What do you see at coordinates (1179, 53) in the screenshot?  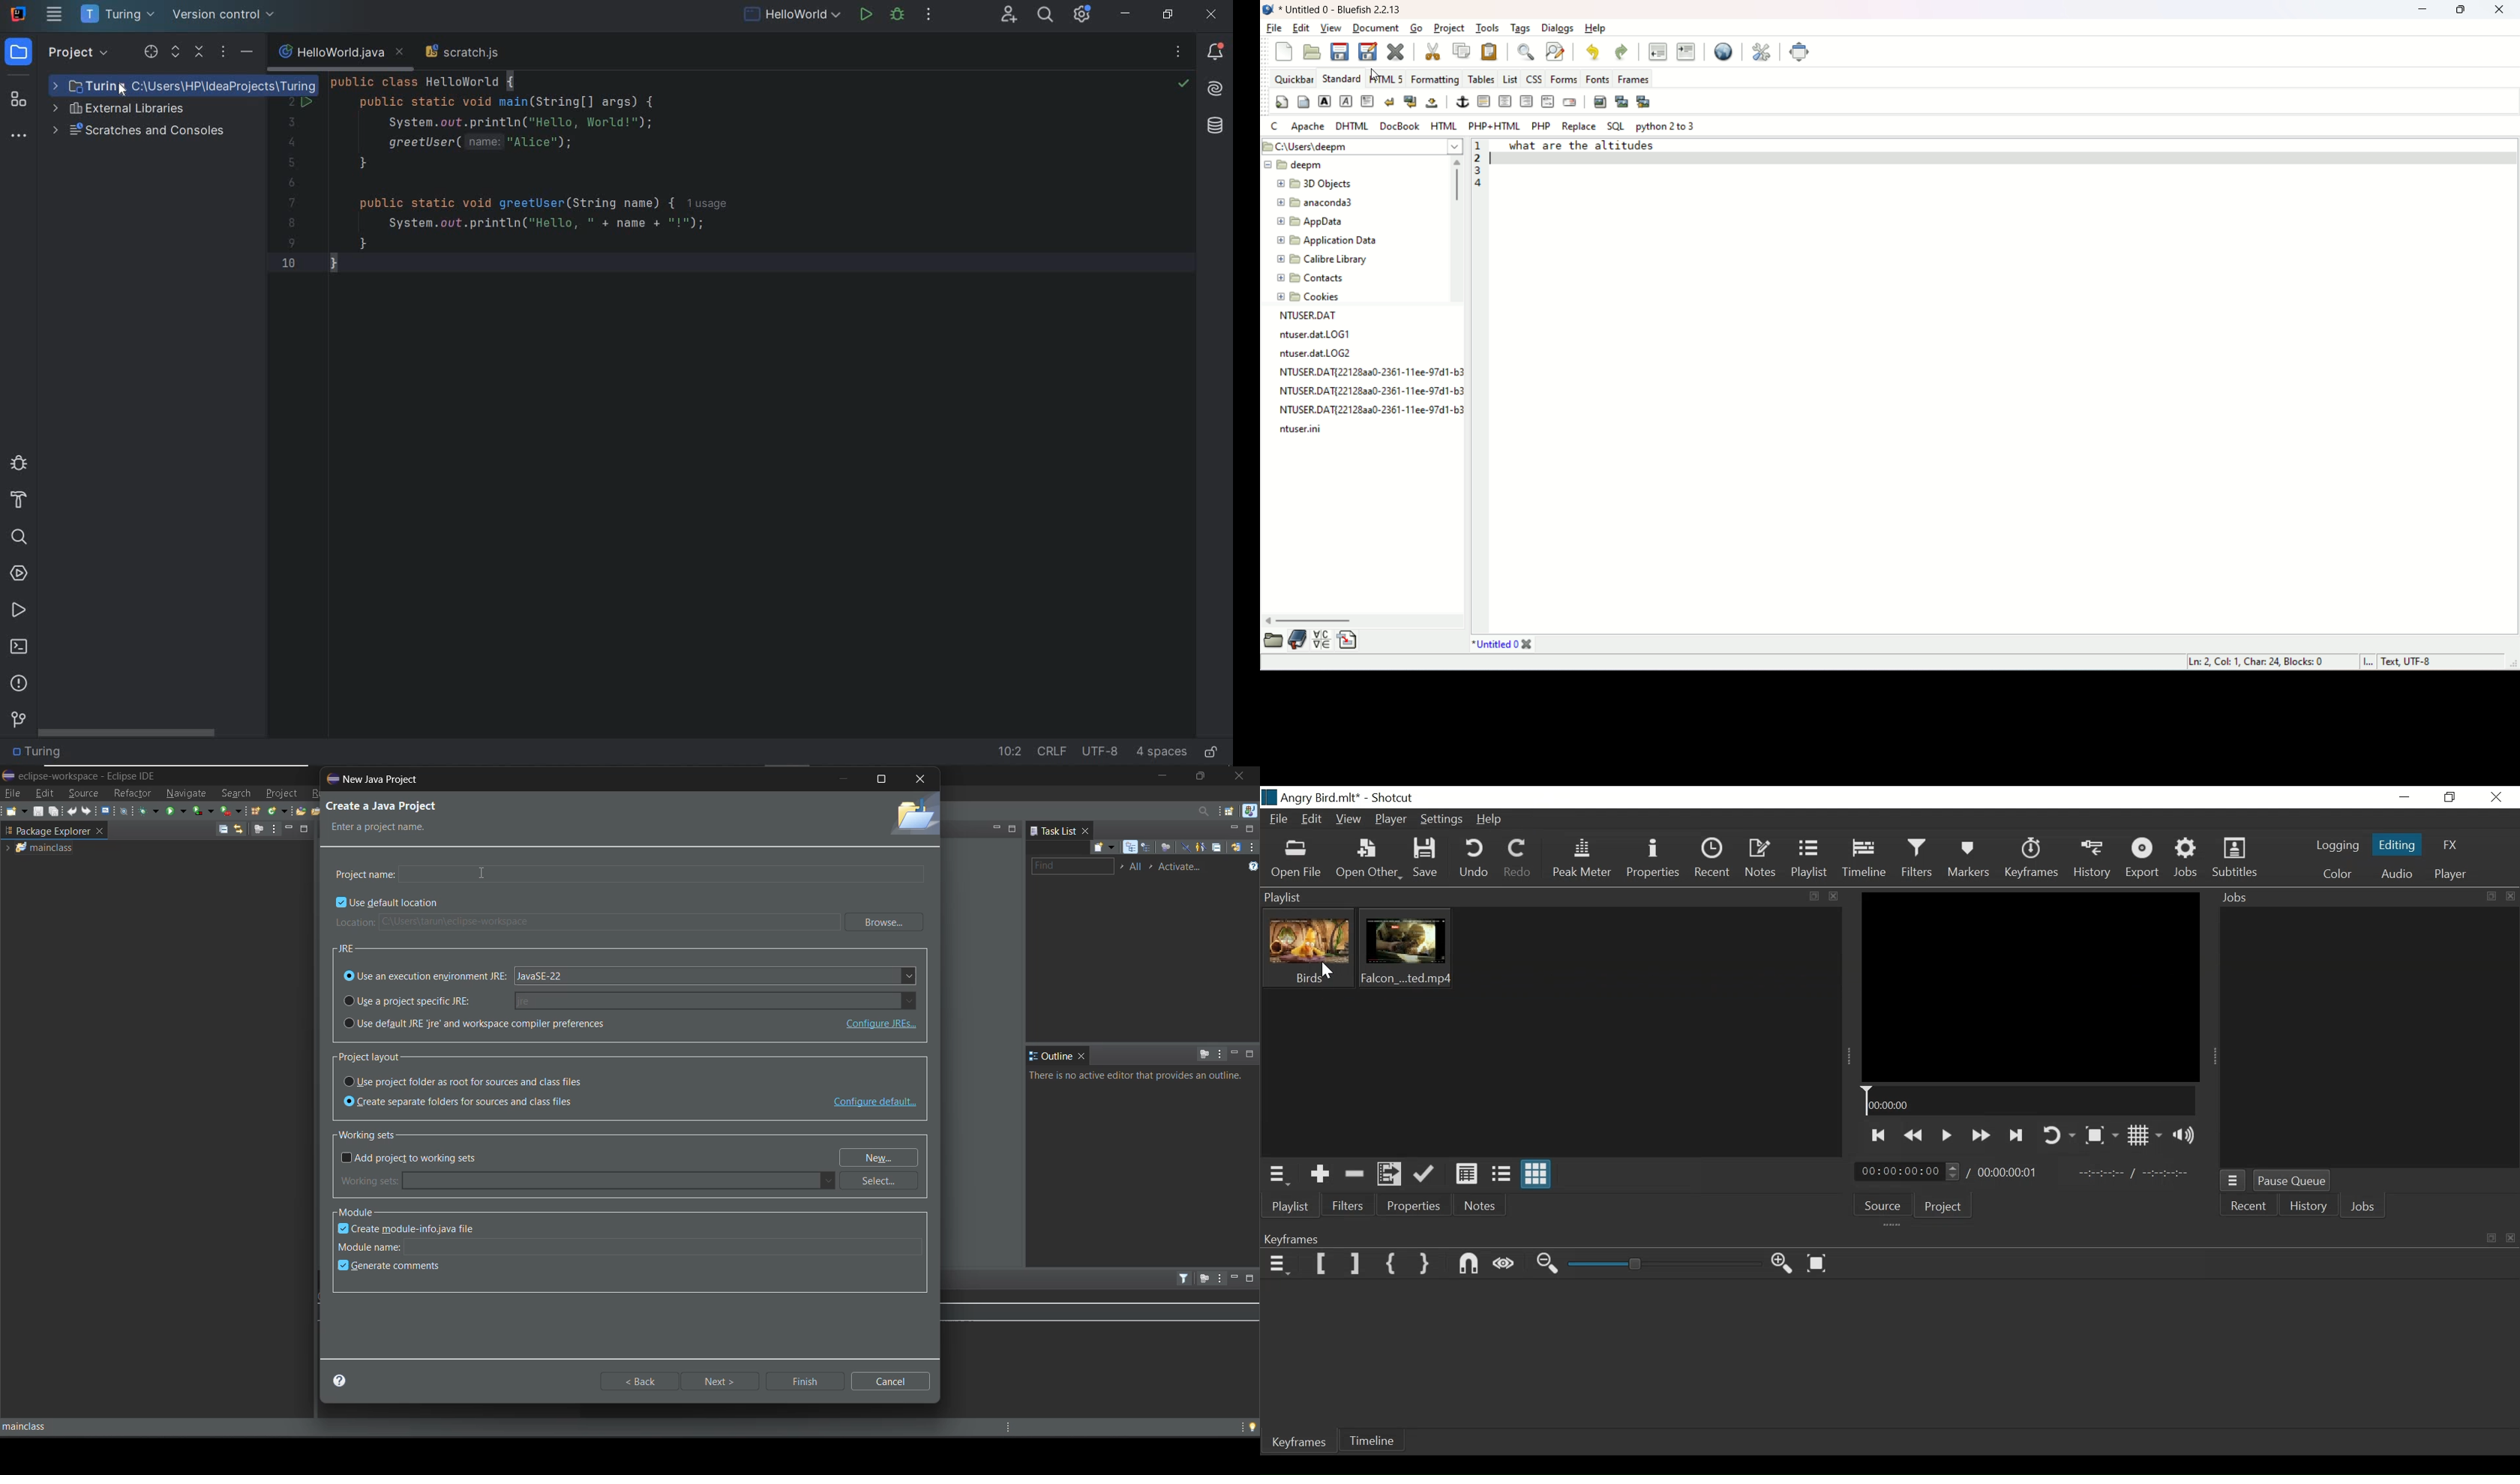 I see `recent files, tab actions` at bounding box center [1179, 53].